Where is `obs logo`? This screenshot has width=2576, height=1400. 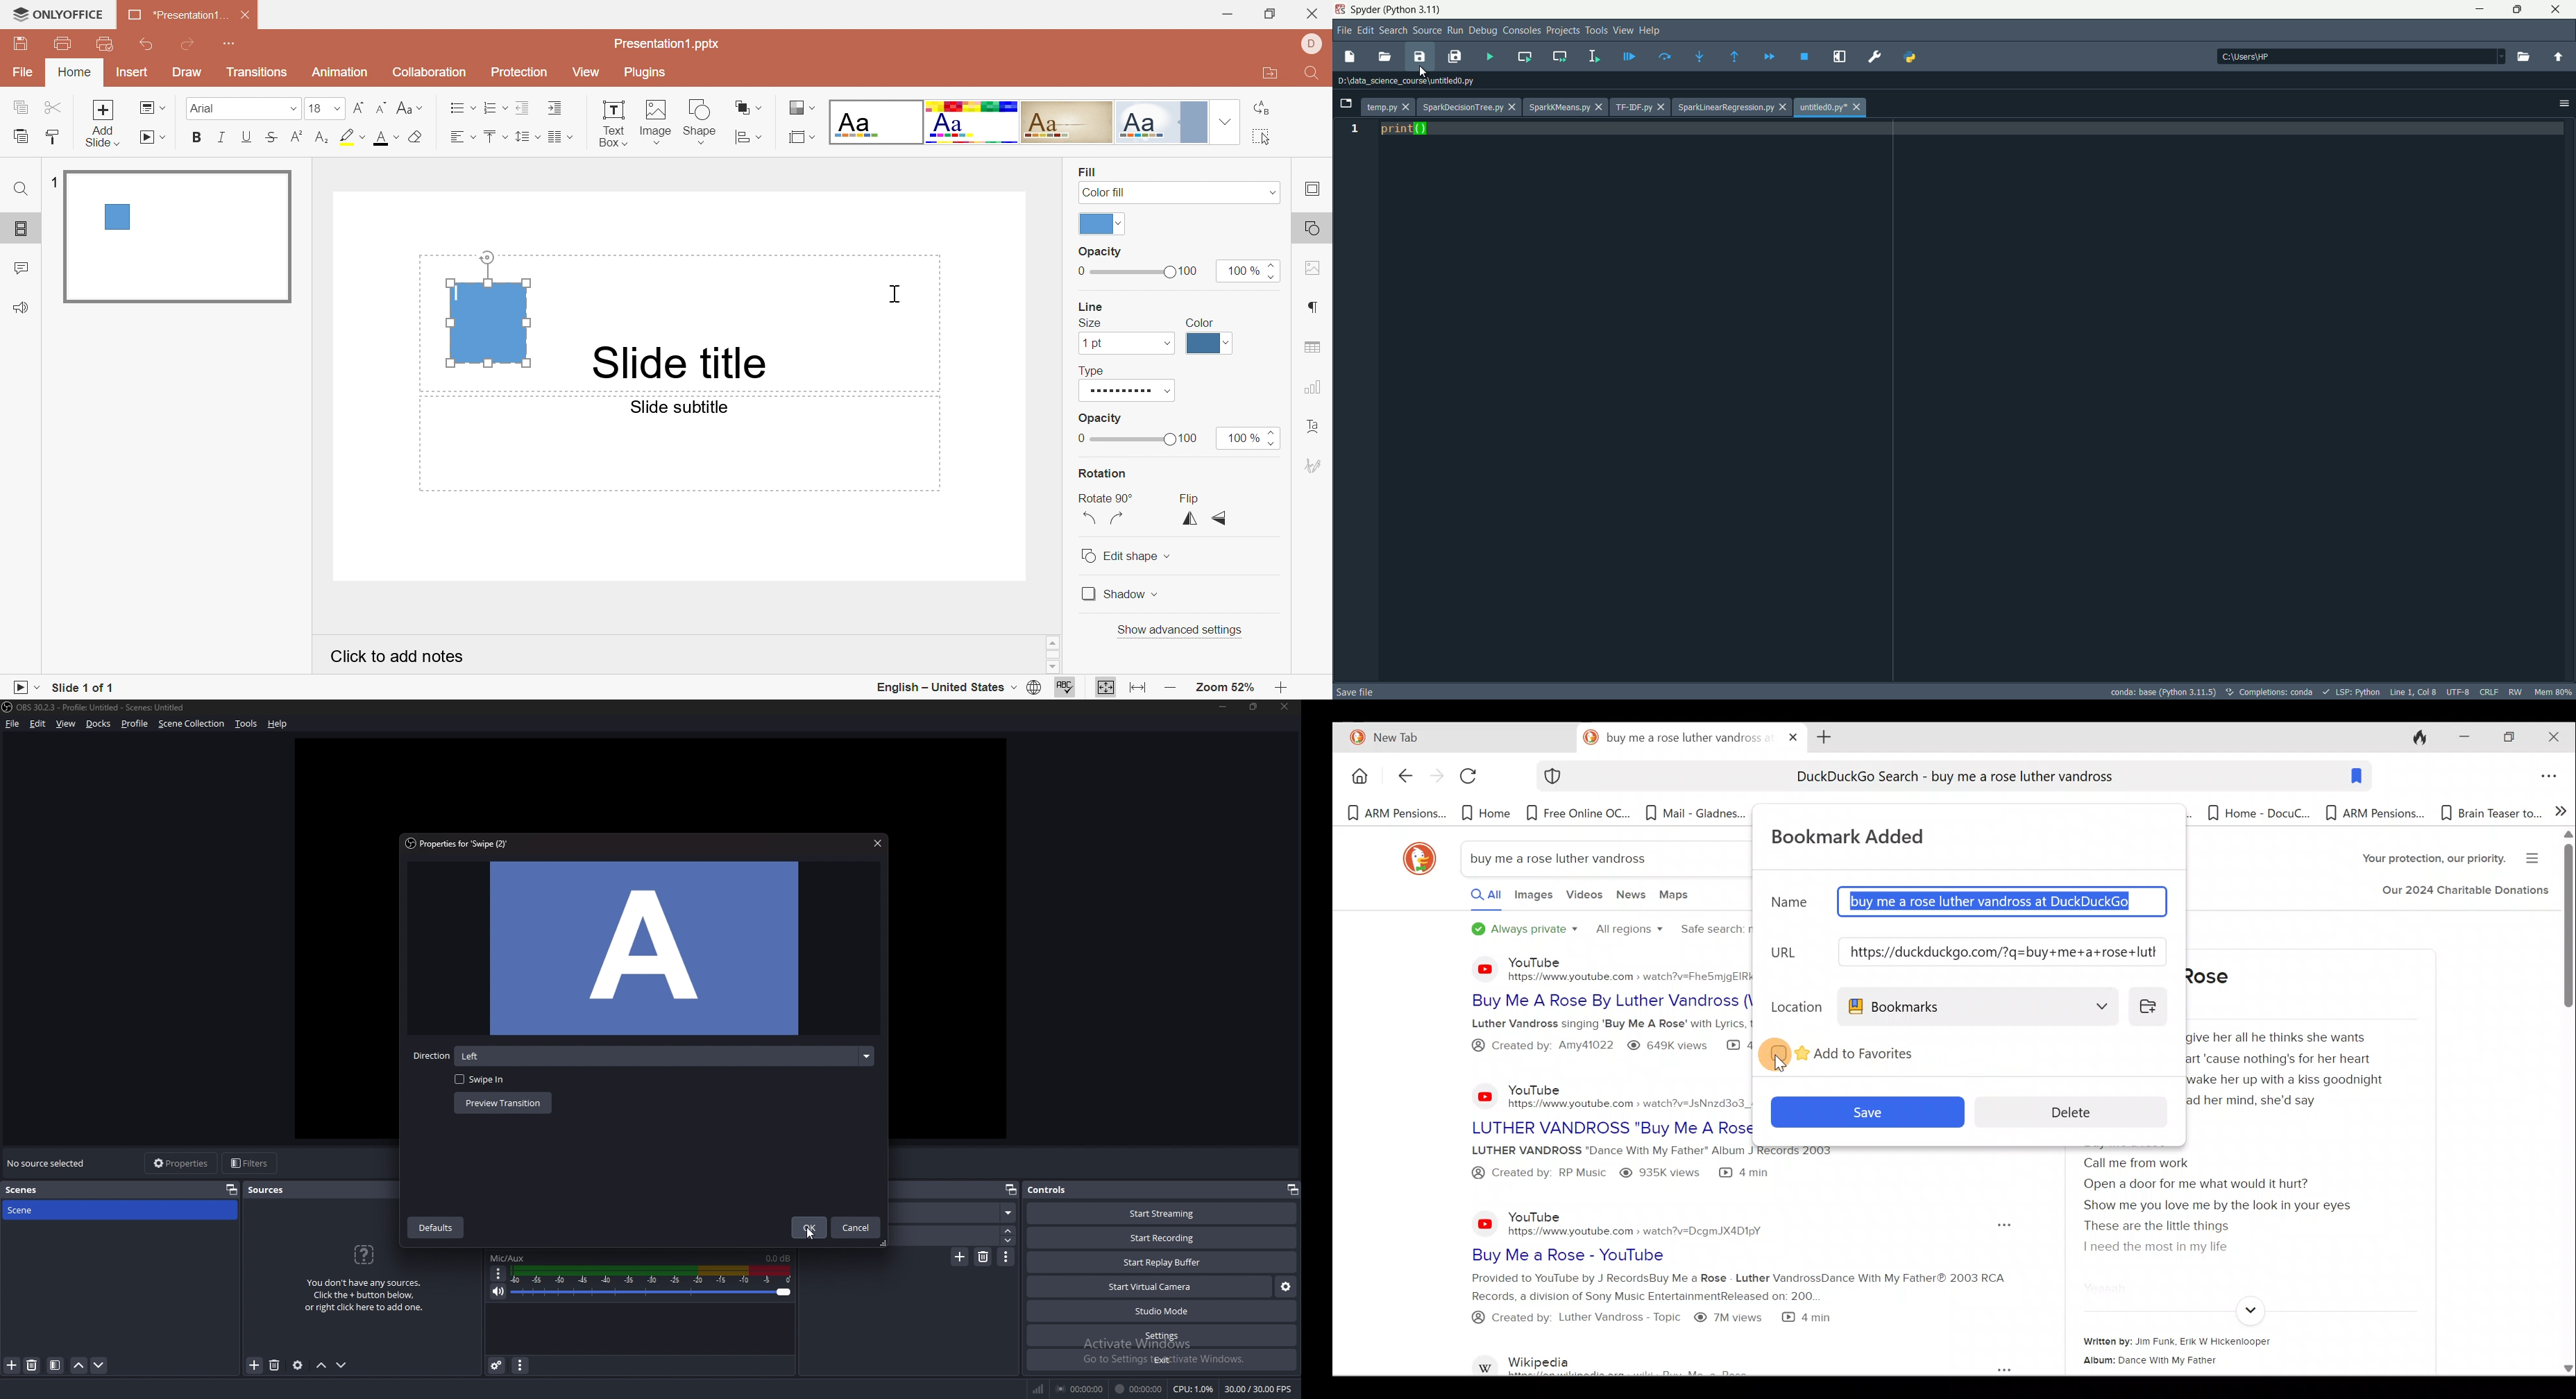
obs logo is located at coordinates (8, 708).